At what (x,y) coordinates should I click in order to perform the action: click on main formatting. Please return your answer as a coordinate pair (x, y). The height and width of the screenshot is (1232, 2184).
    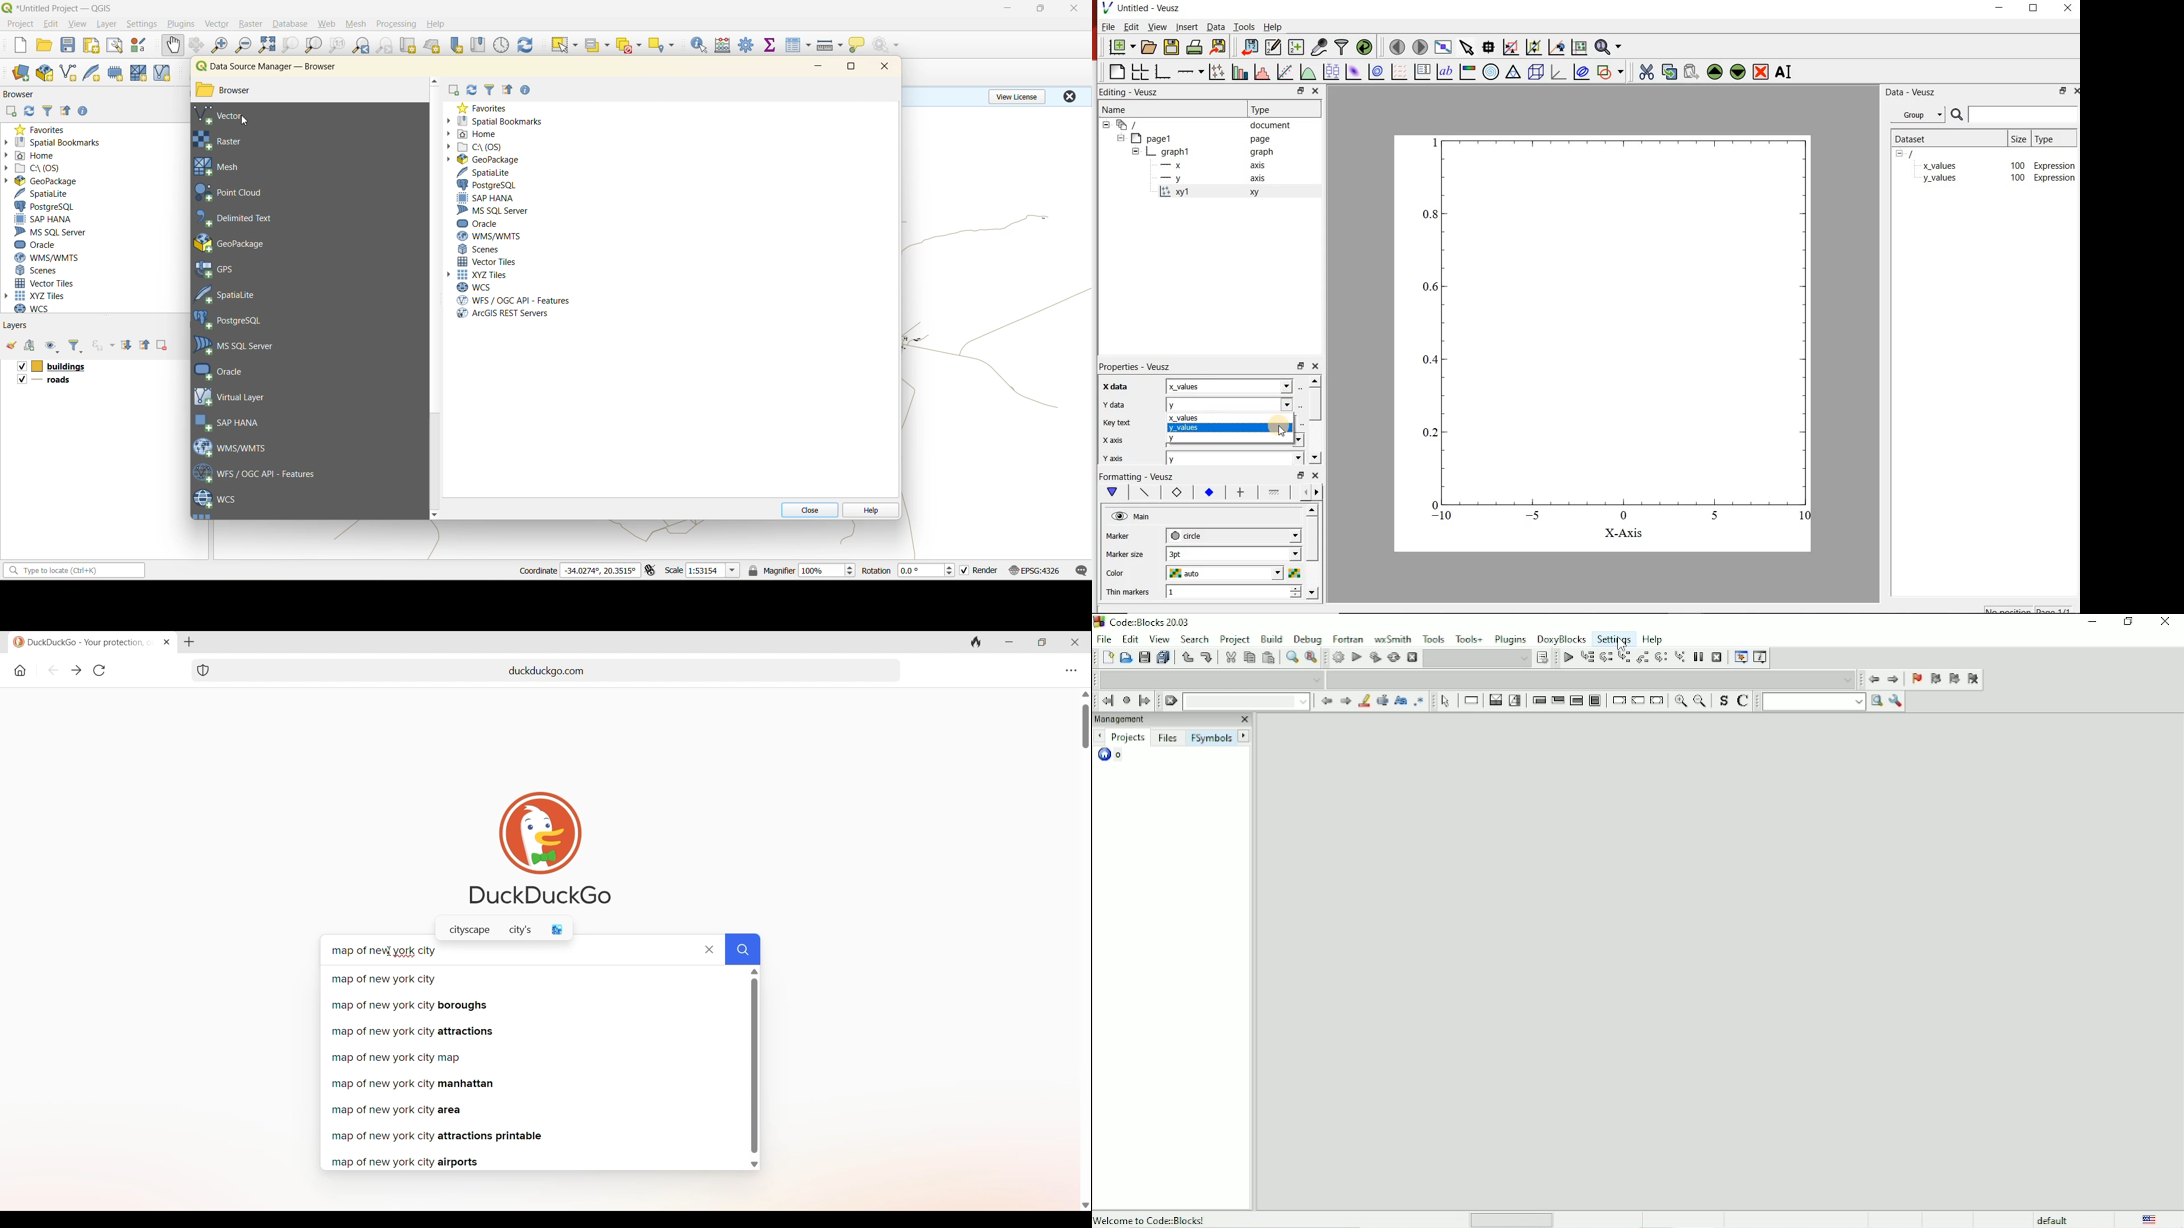
    Looking at the image, I should click on (1113, 492).